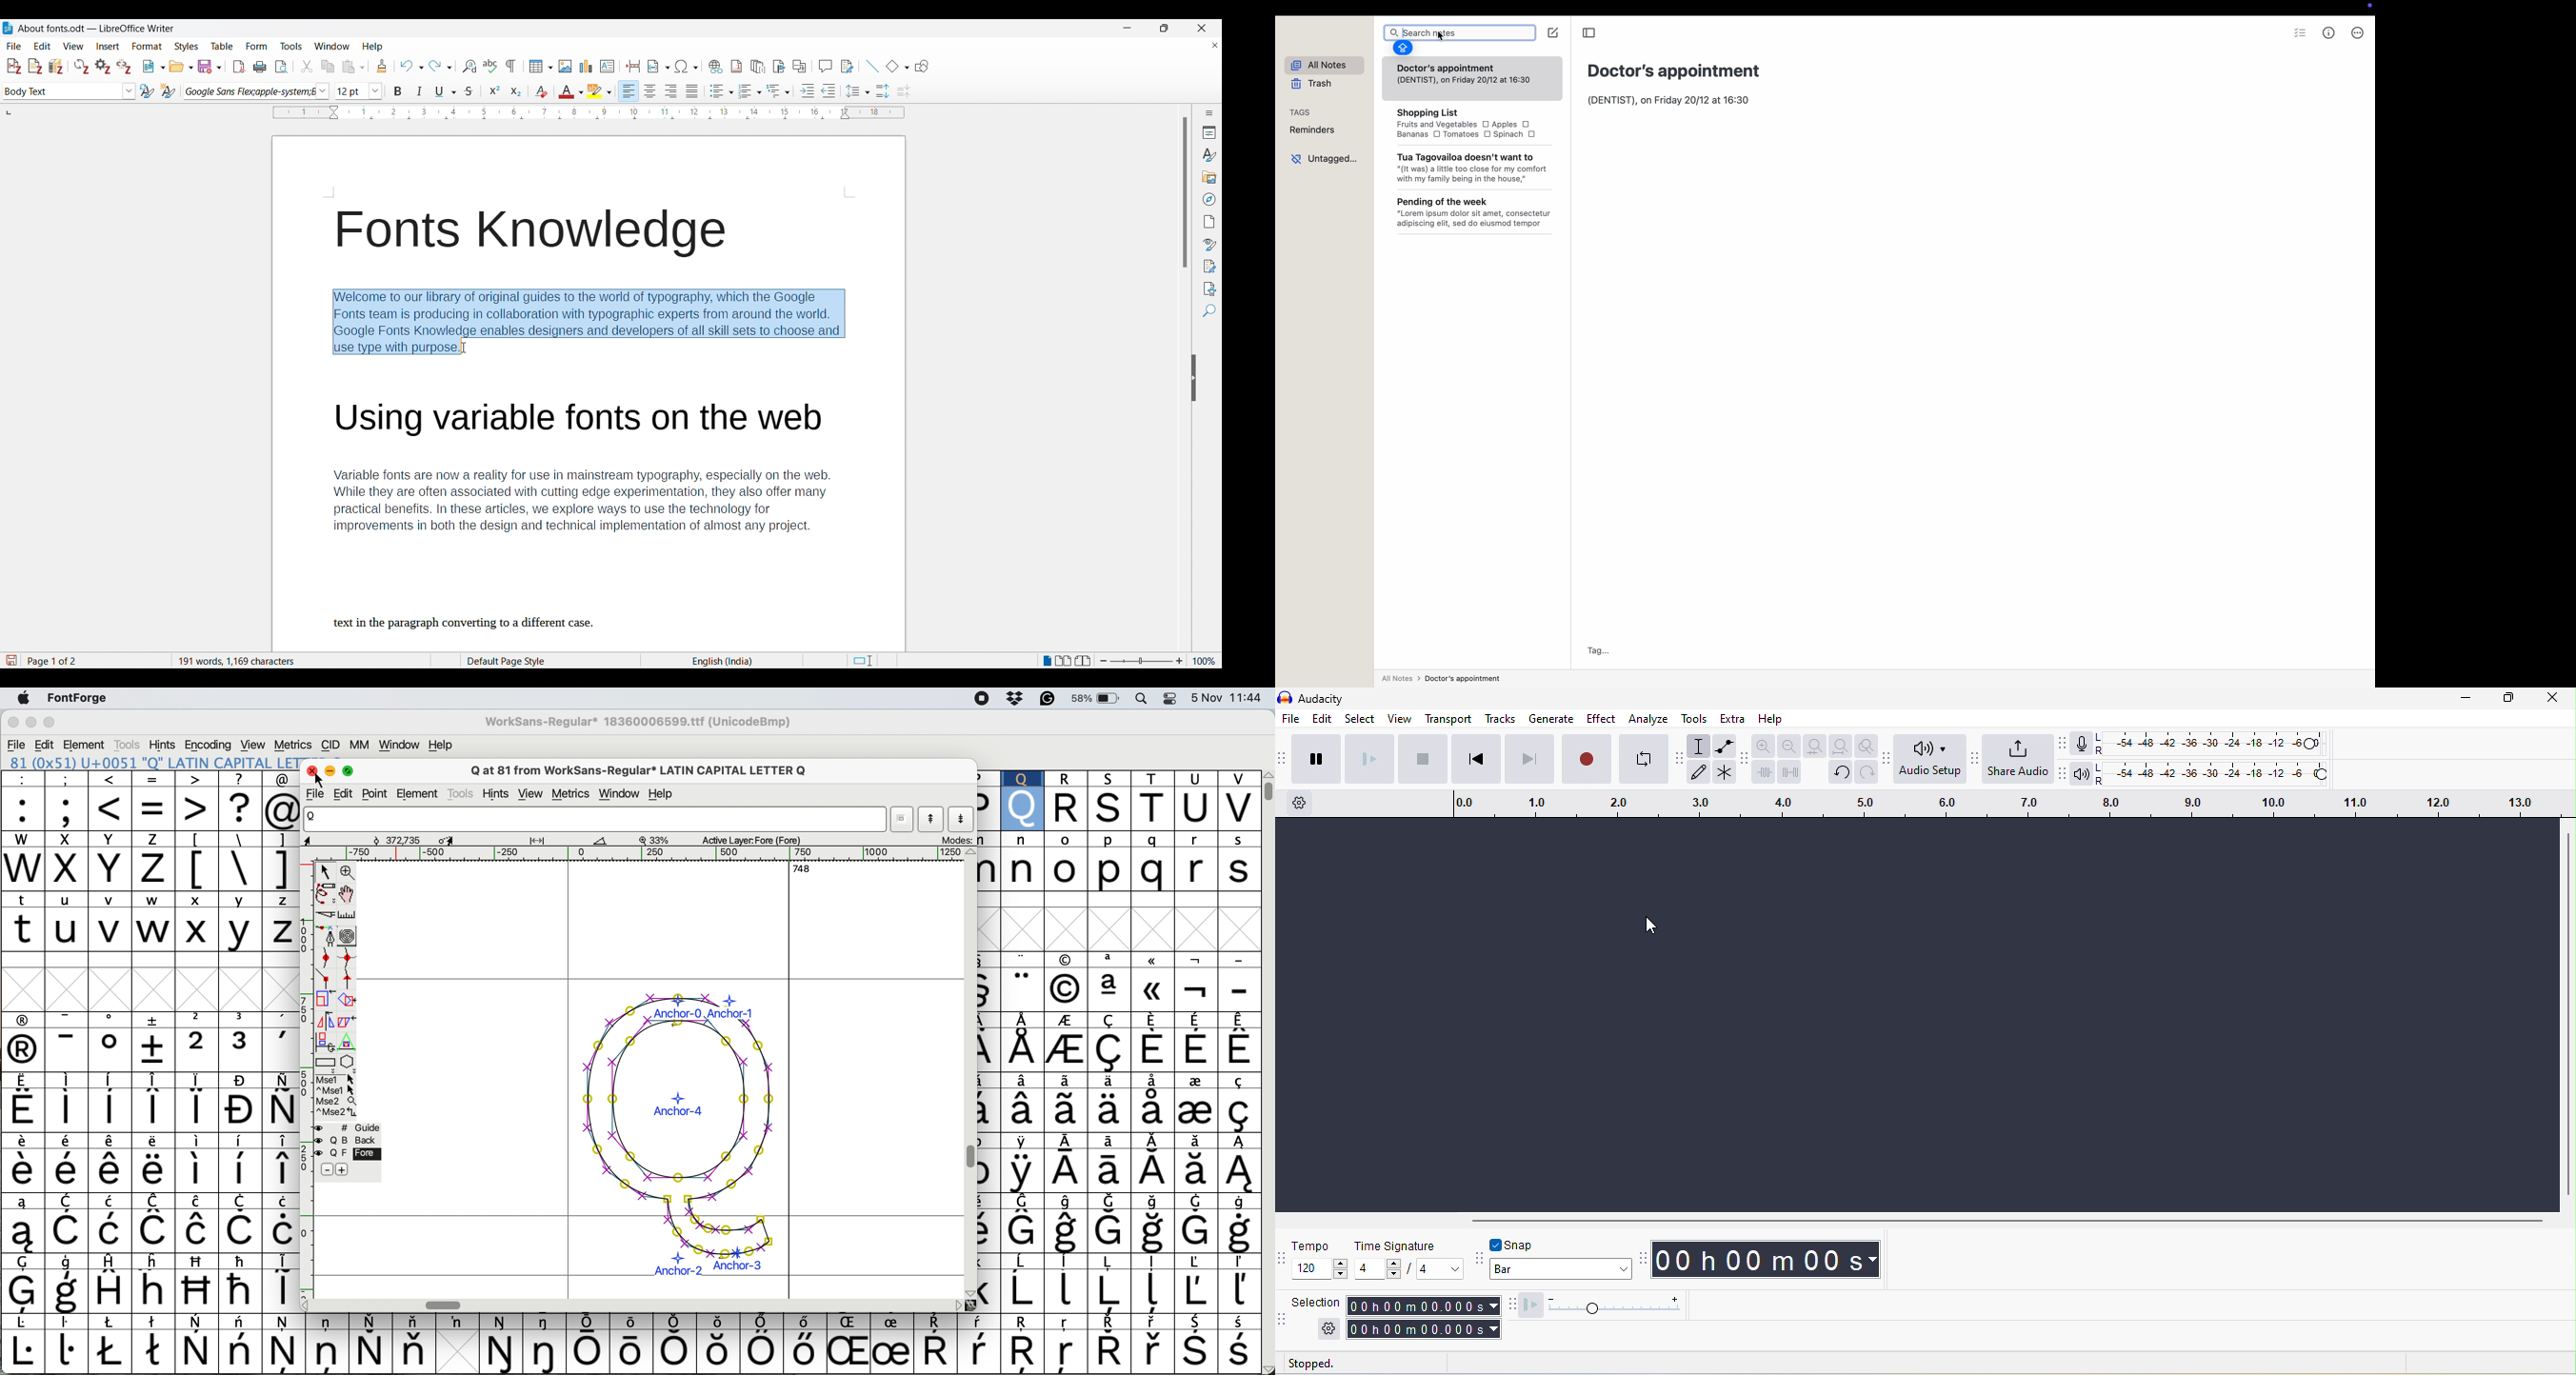 This screenshot has height=1400, width=2576. Describe the element at coordinates (222, 46) in the screenshot. I see `Table menu` at that location.